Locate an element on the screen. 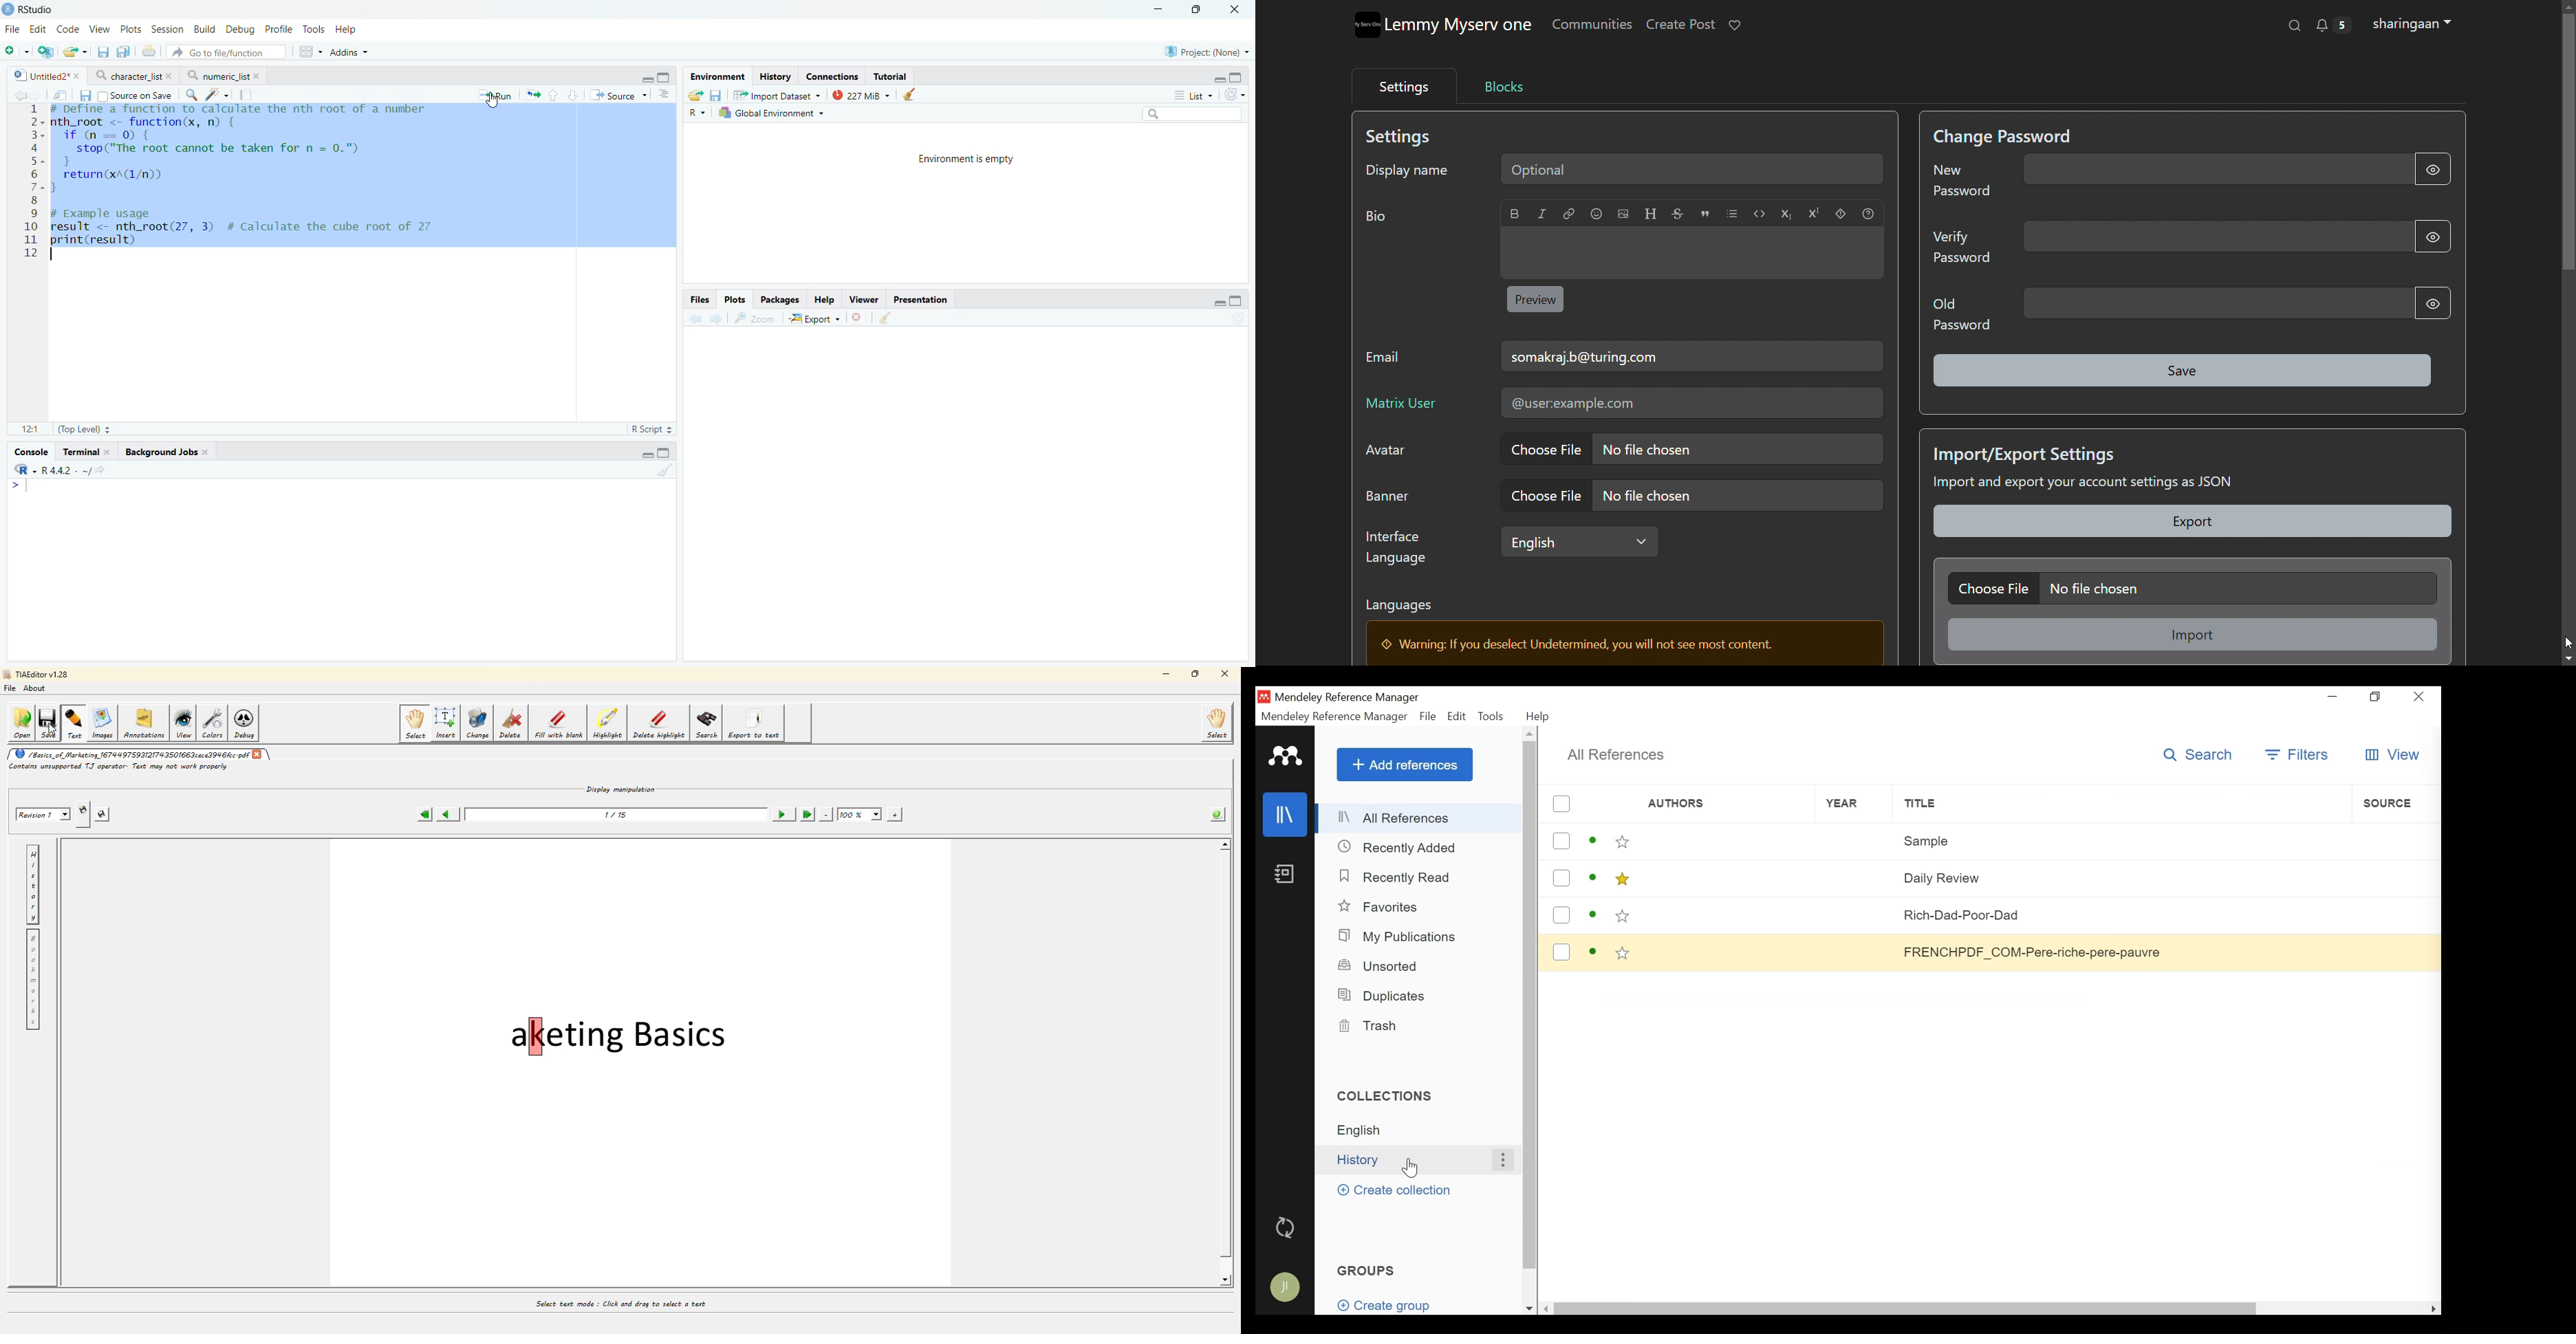  R -R 4.4.2. ~/ is located at coordinates (60, 470).